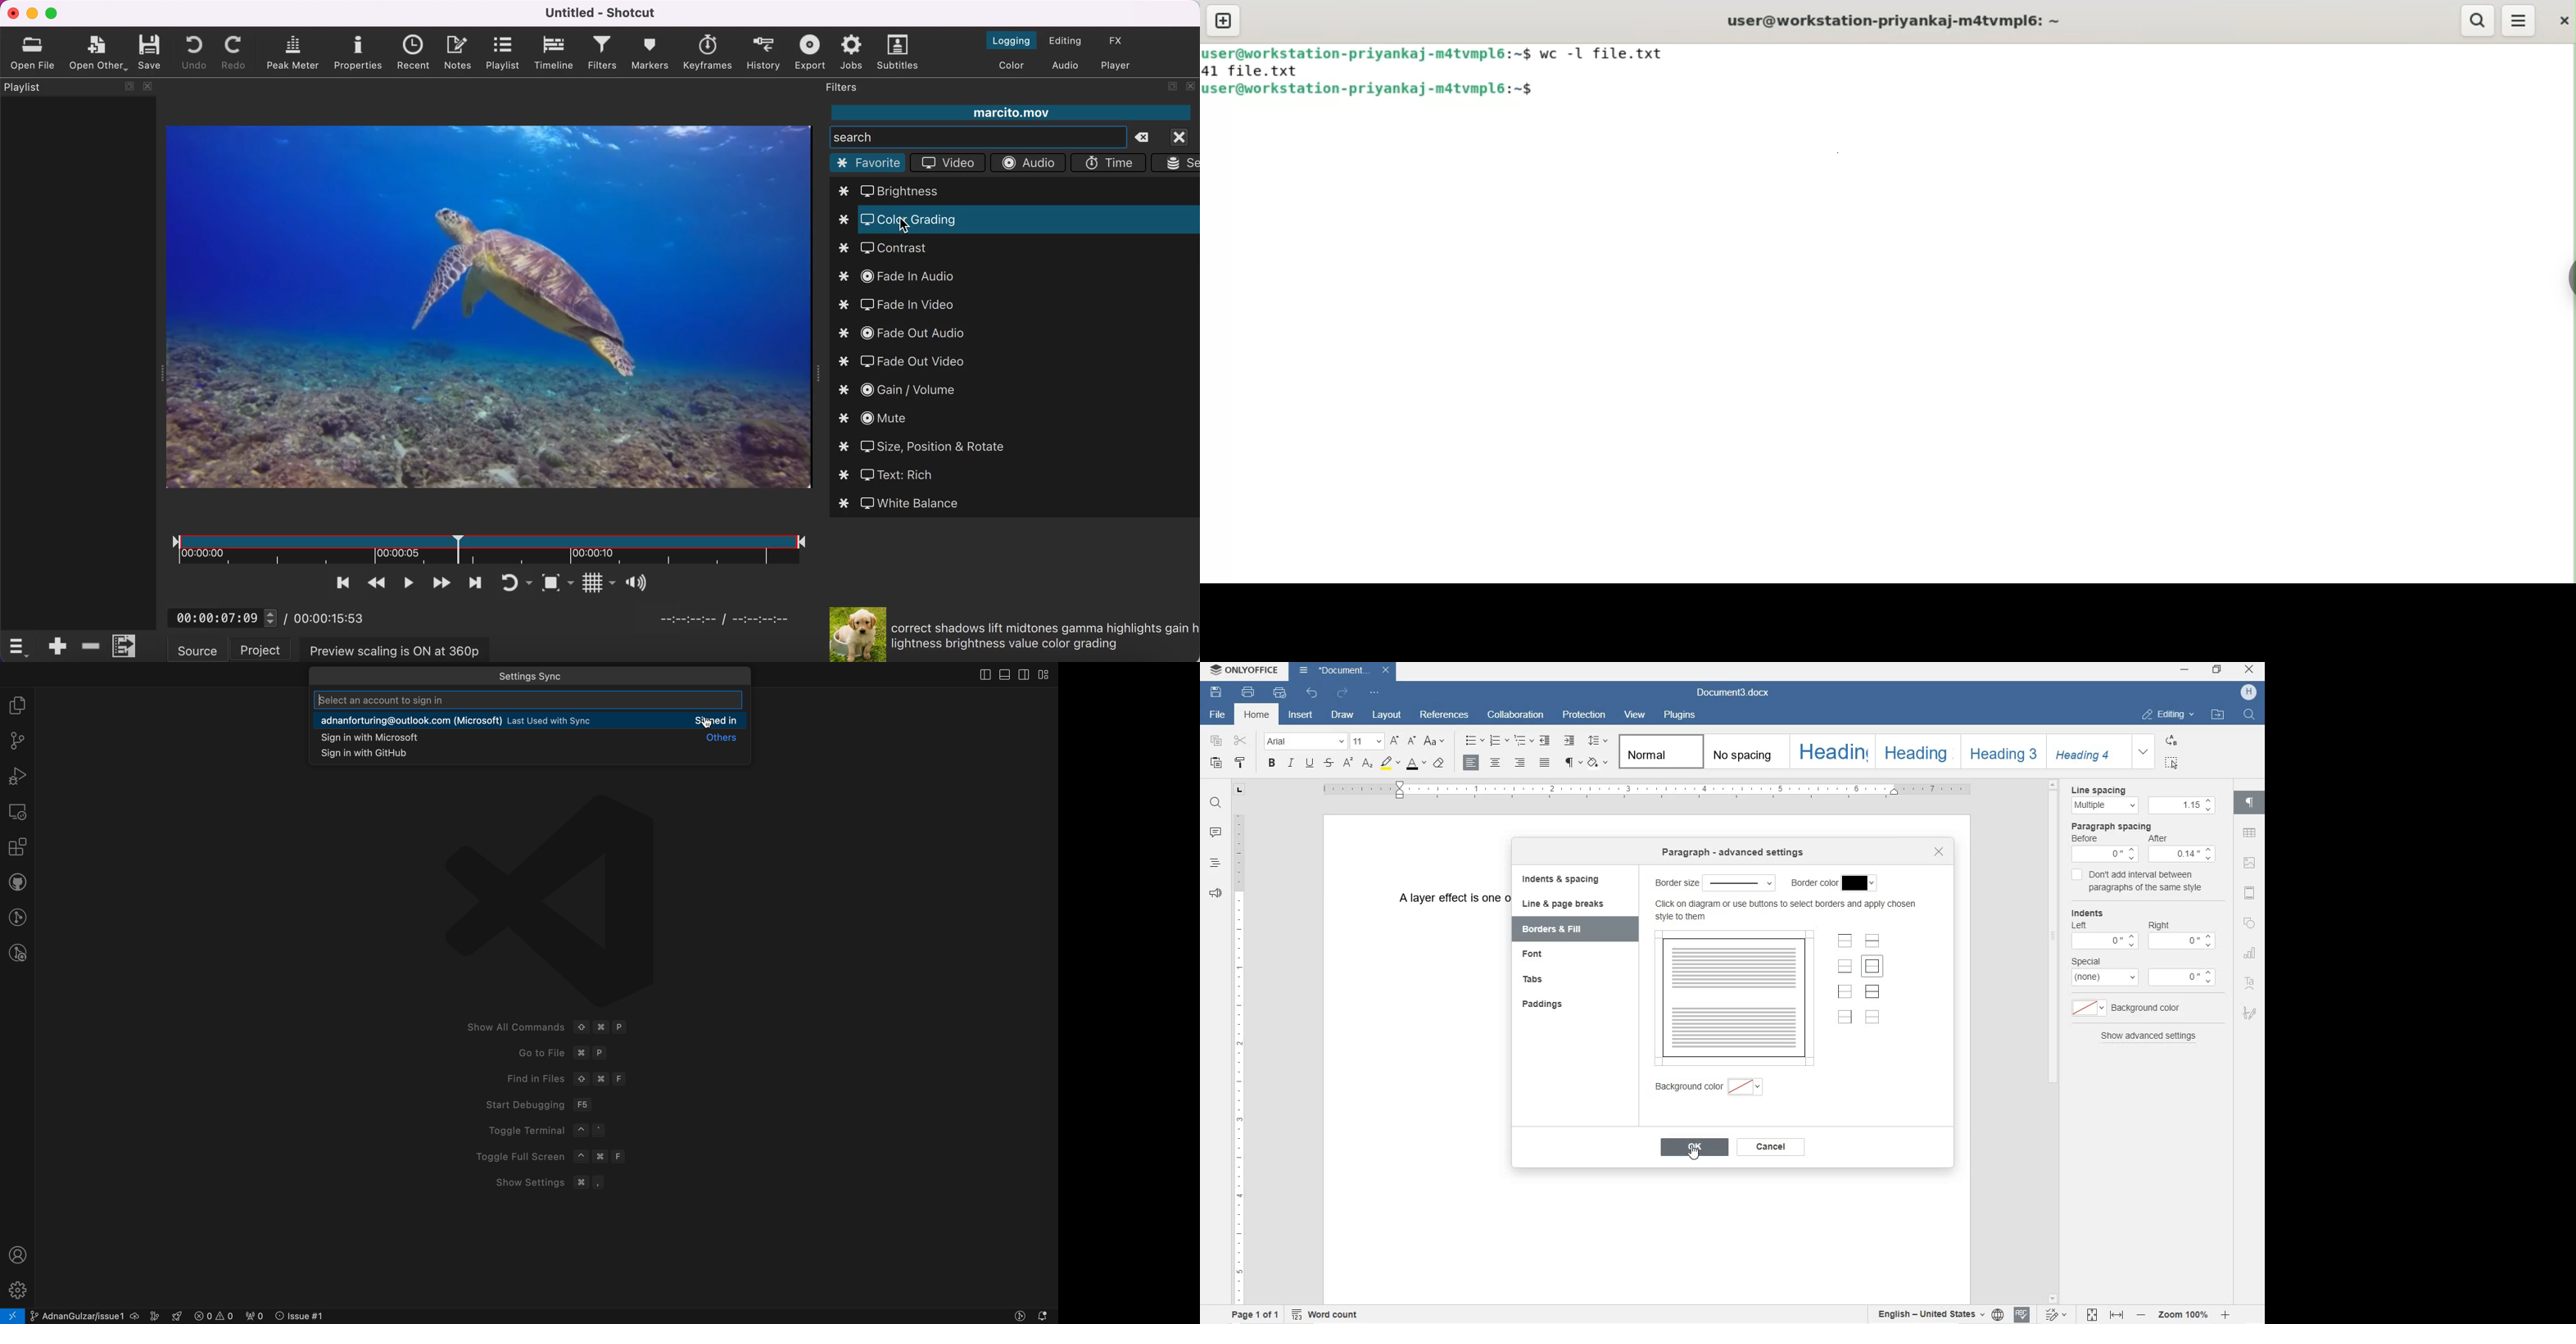 This screenshot has width=2576, height=1344. Describe the element at coordinates (1845, 992) in the screenshot. I see `set left border only` at that location.